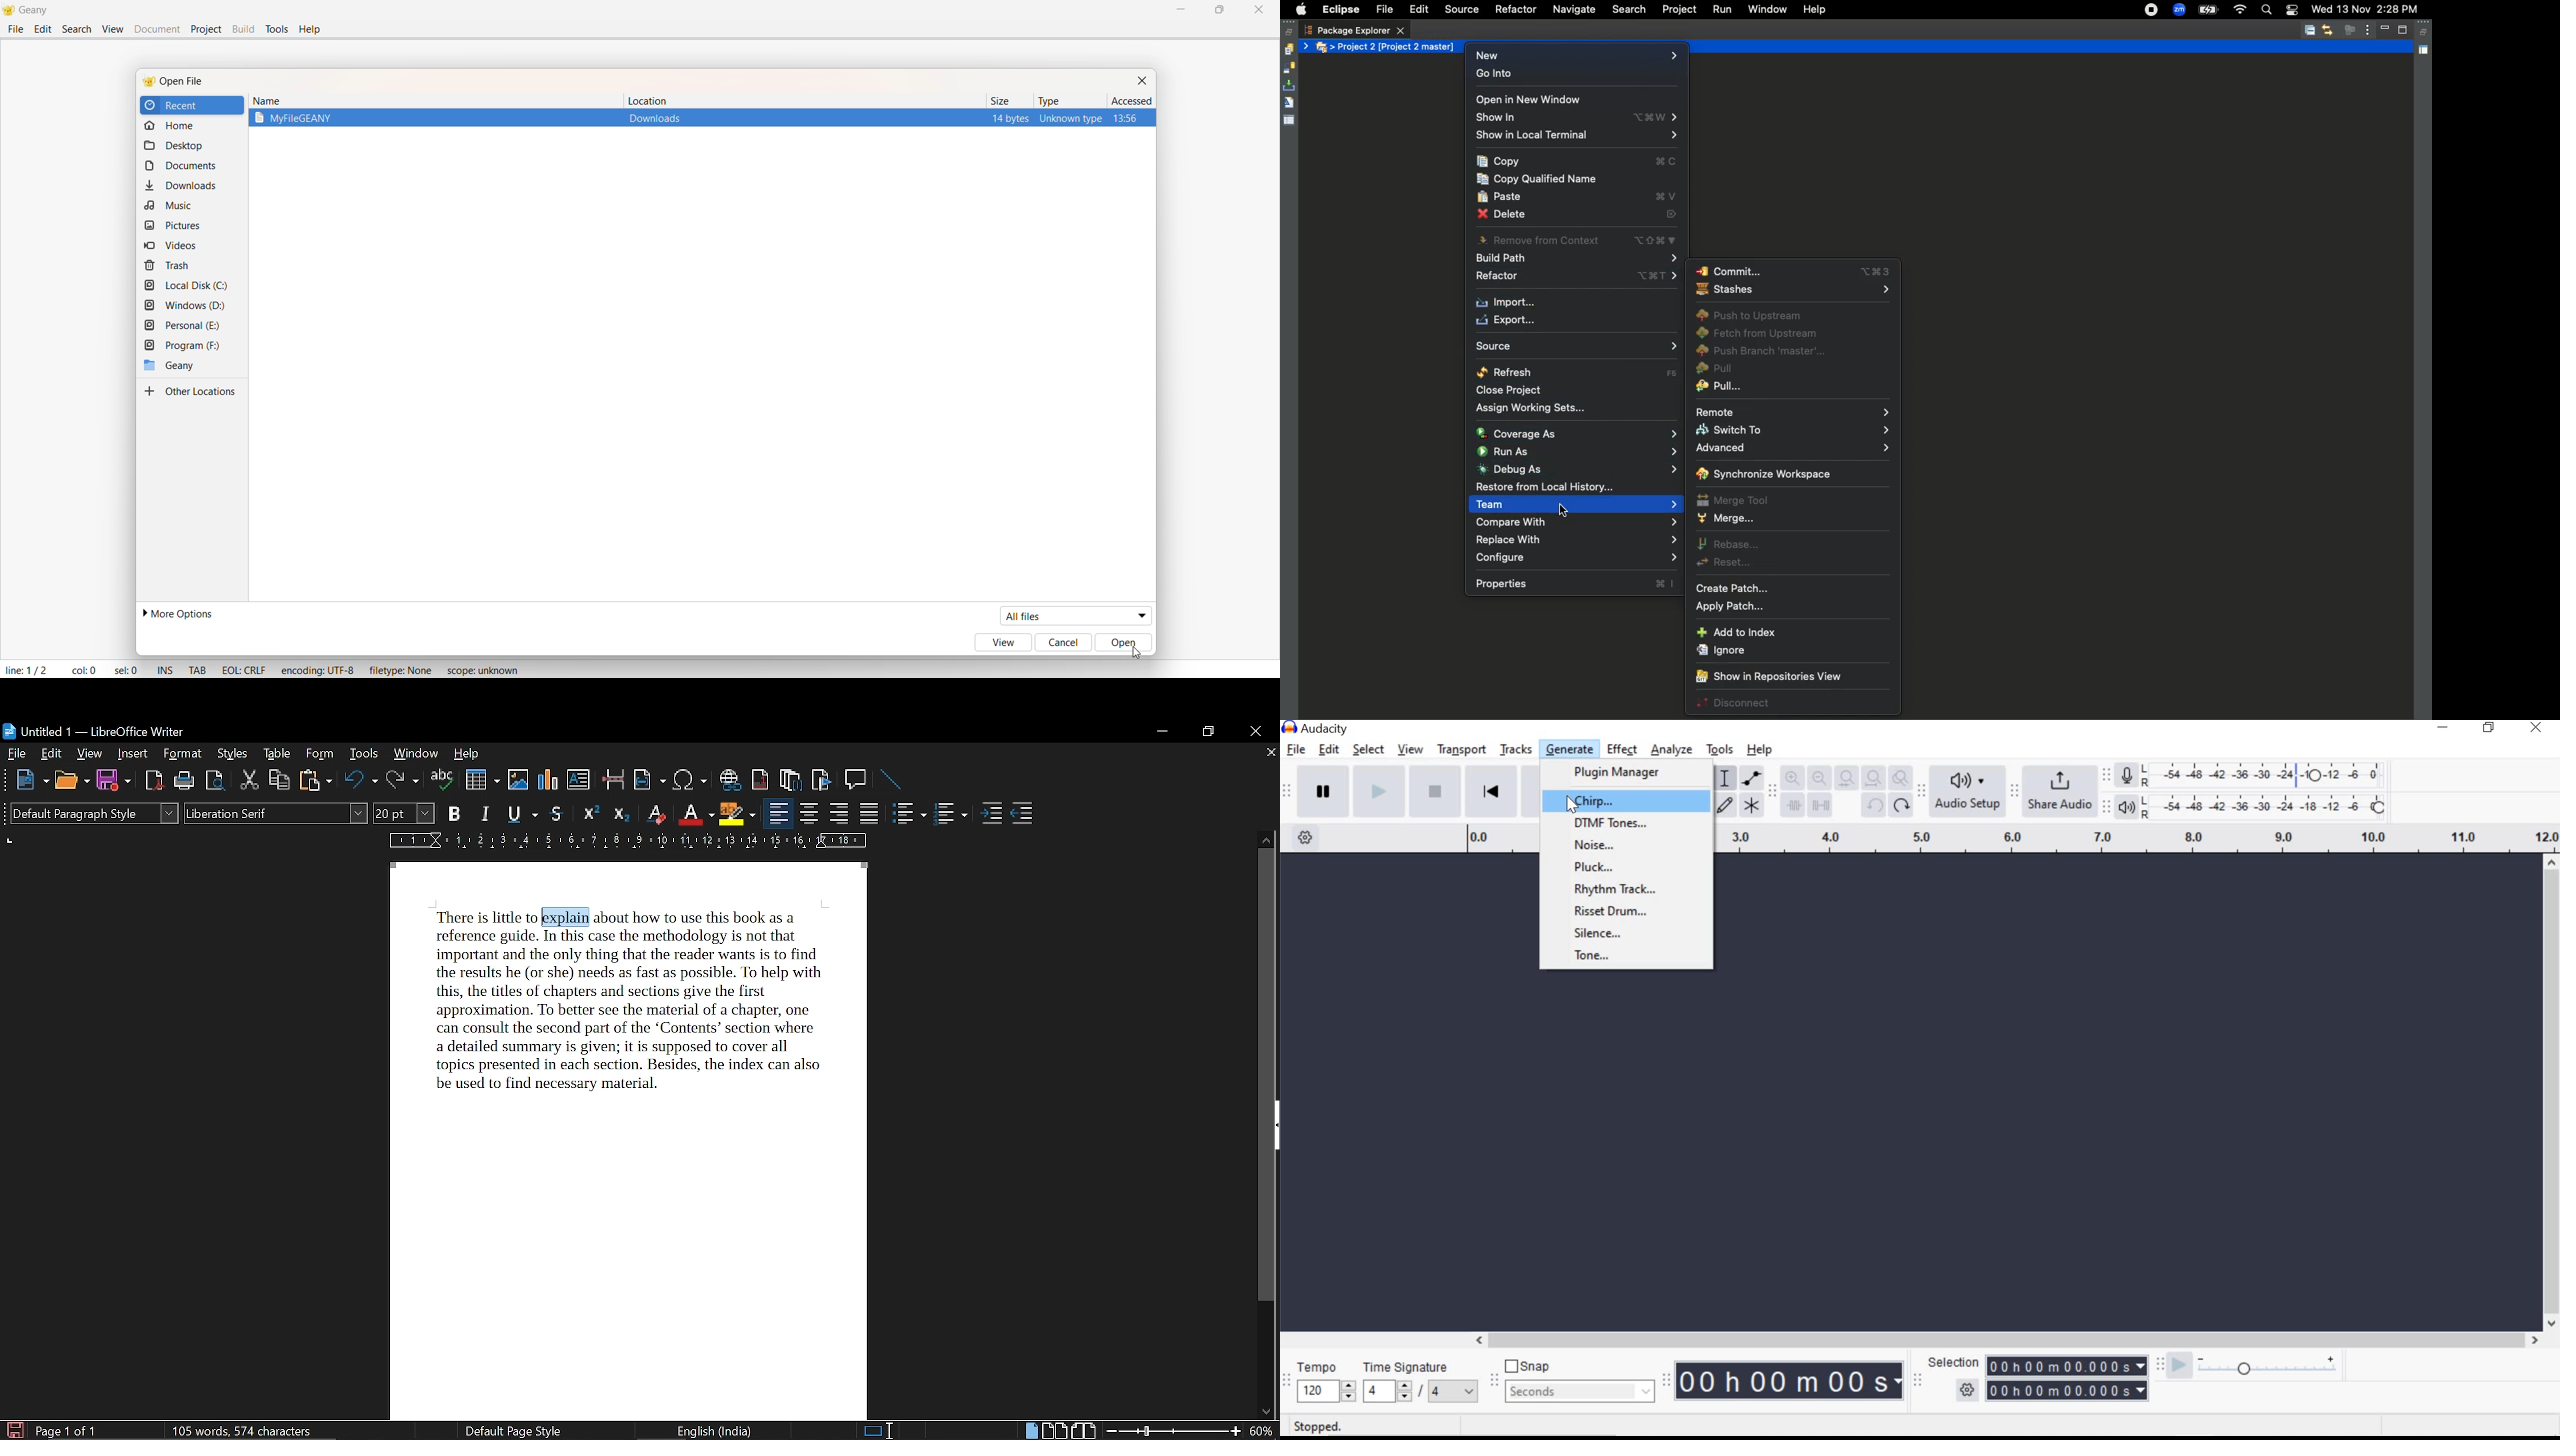 The height and width of the screenshot is (1456, 2576). What do you see at coordinates (2368, 29) in the screenshot?
I see `View menu` at bounding box center [2368, 29].